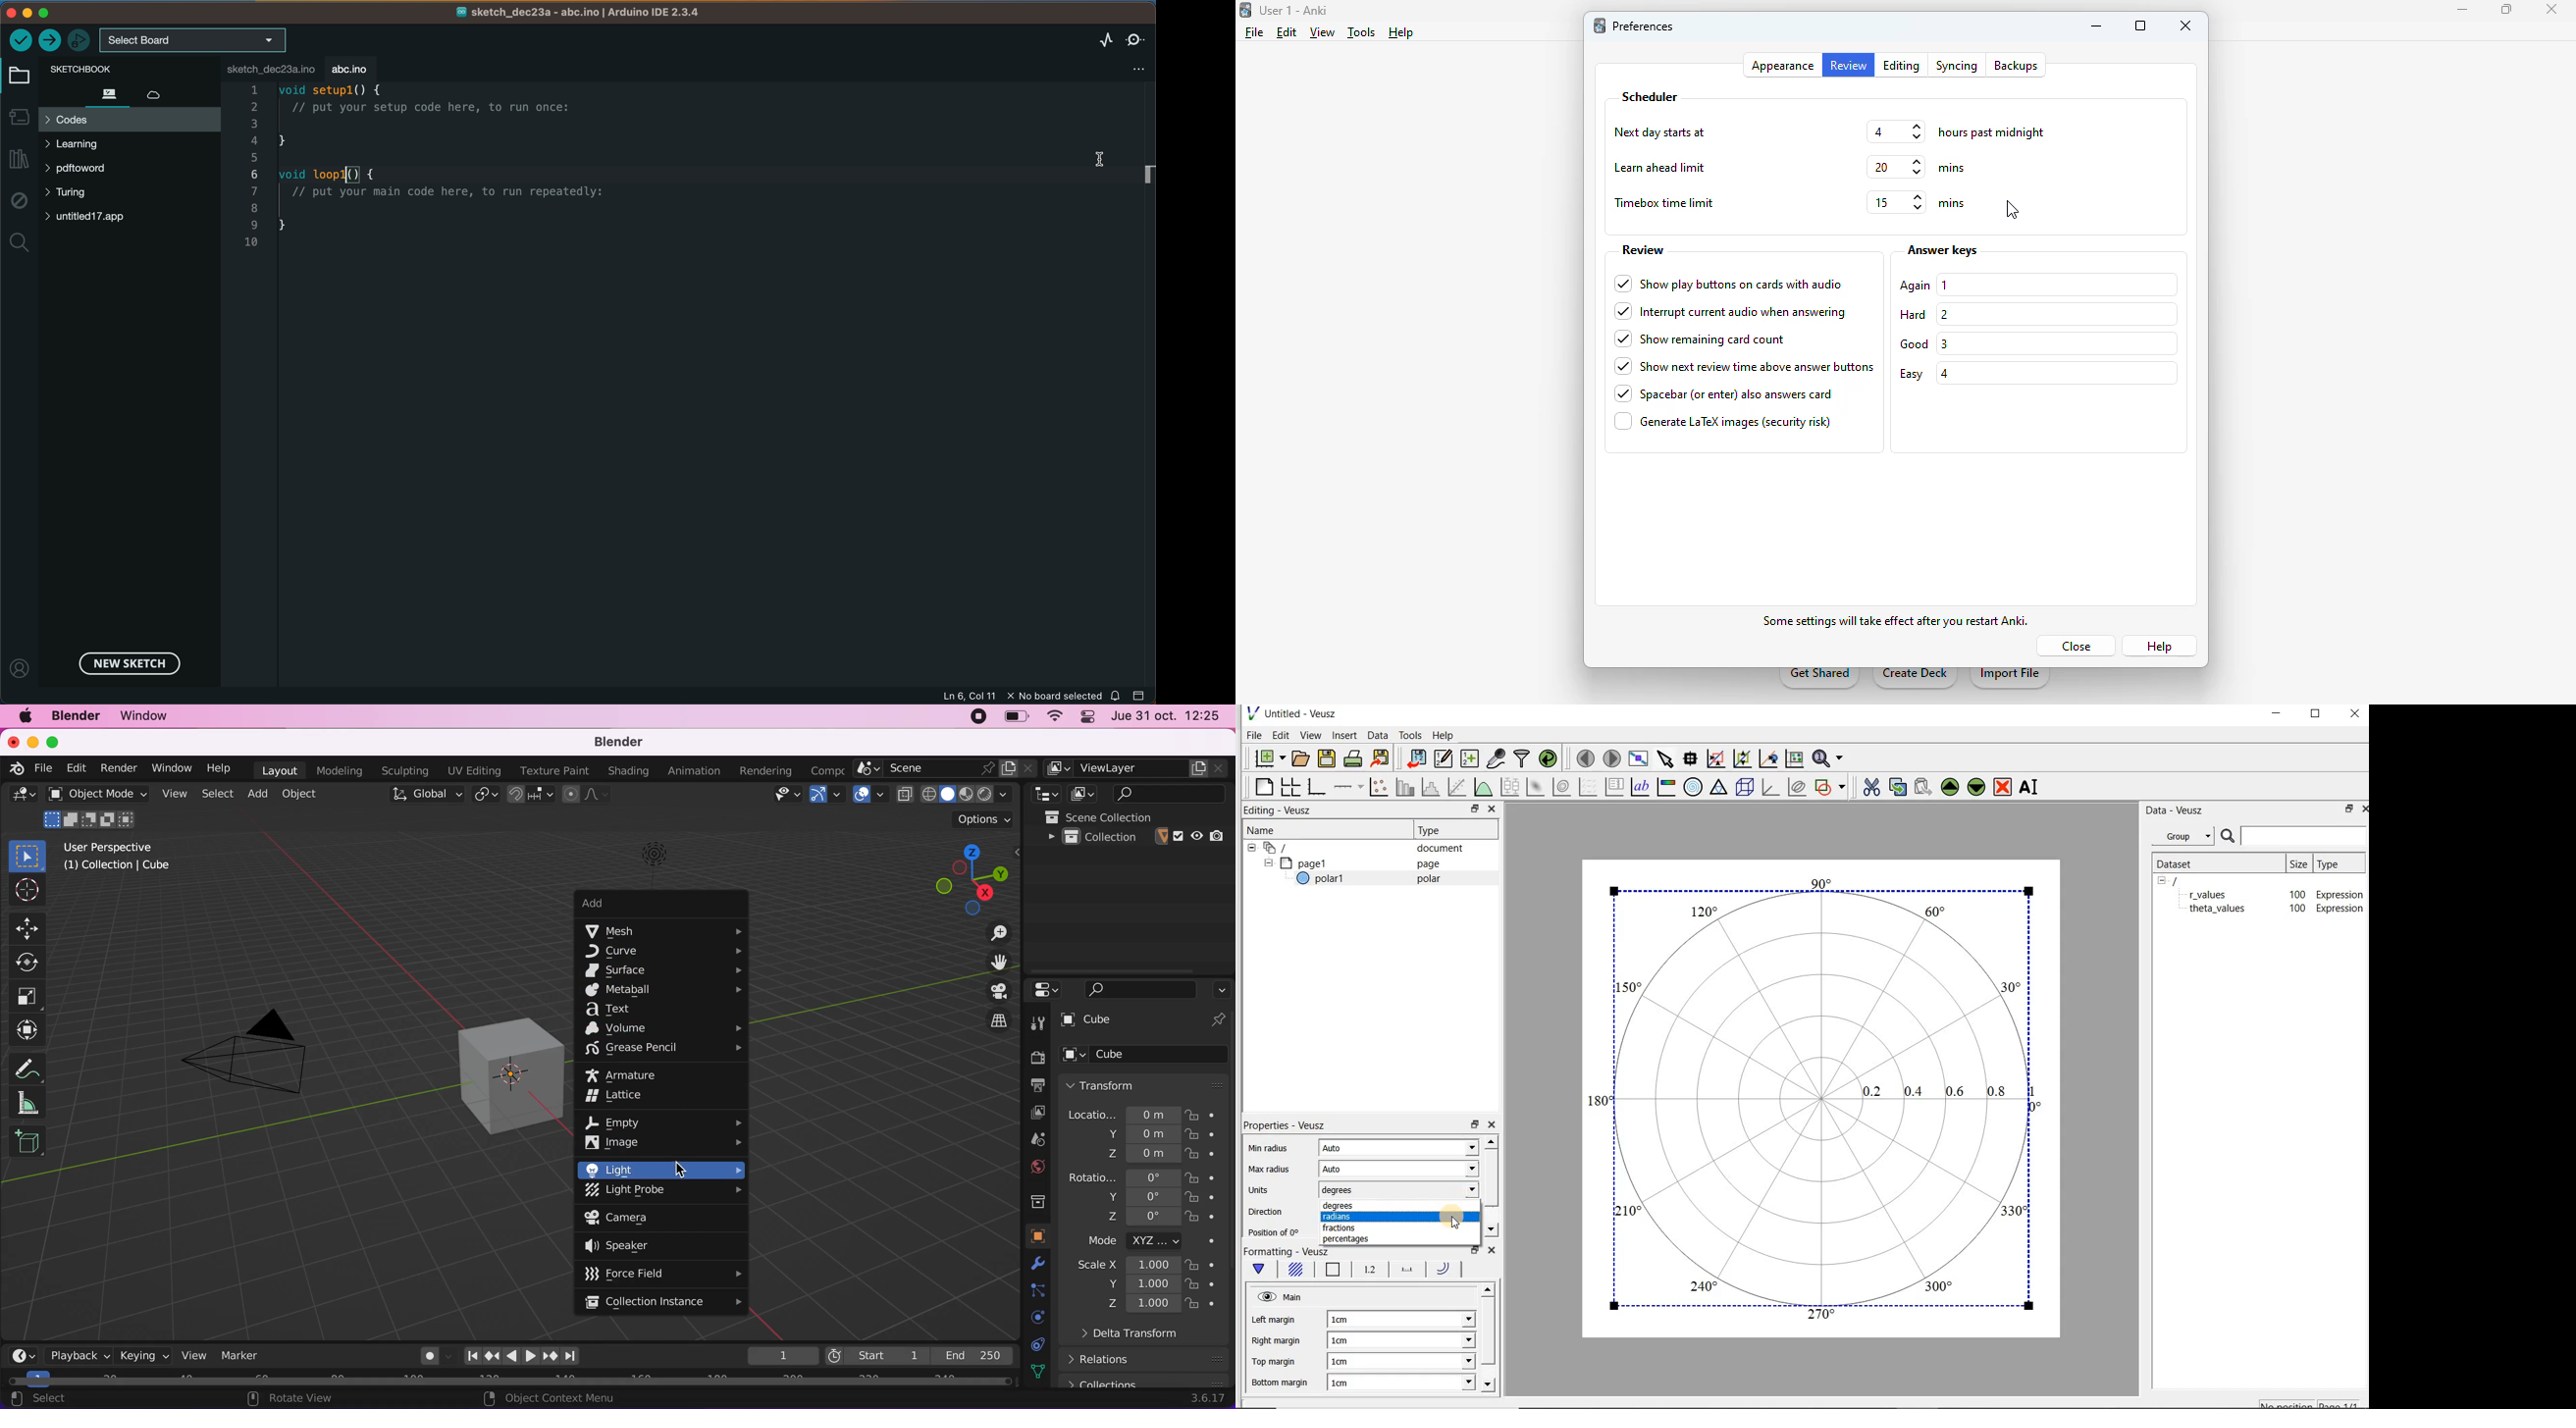  What do you see at coordinates (1275, 1362) in the screenshot?
I see `Top margin` at bounding box center [1275, 1362].